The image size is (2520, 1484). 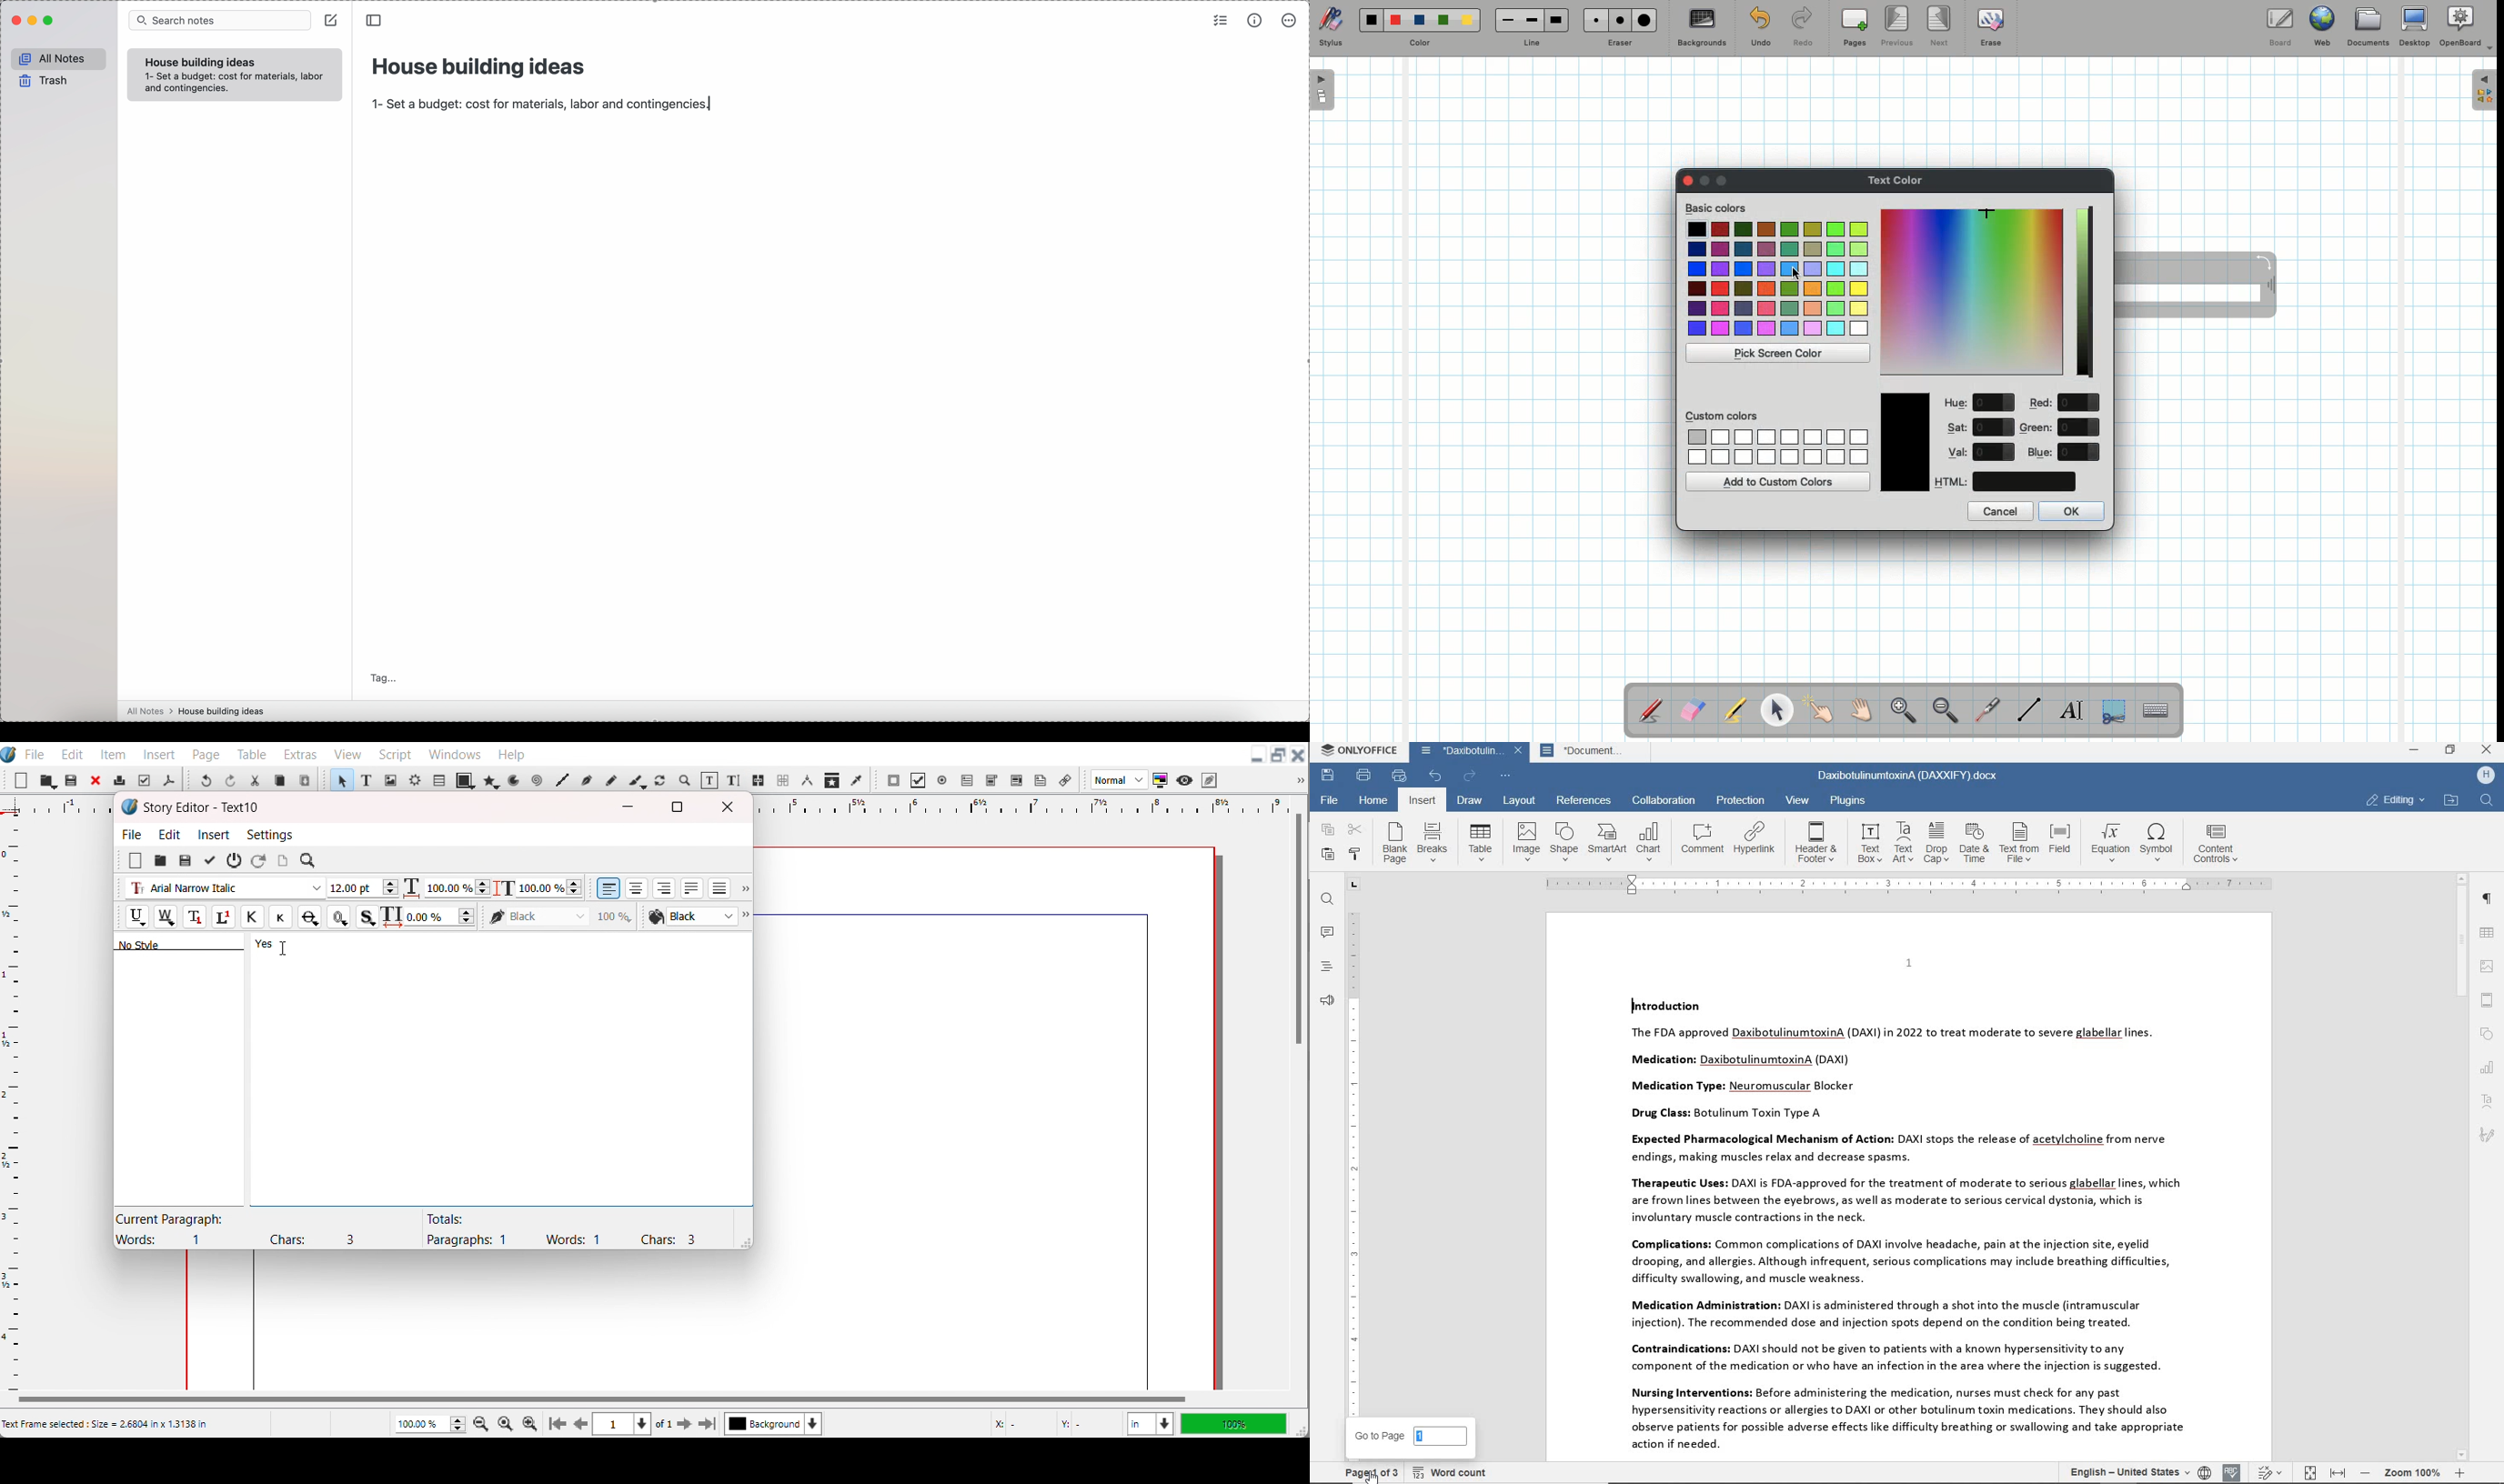 I want to click on scroll down, so click(x=2462, y=1456).